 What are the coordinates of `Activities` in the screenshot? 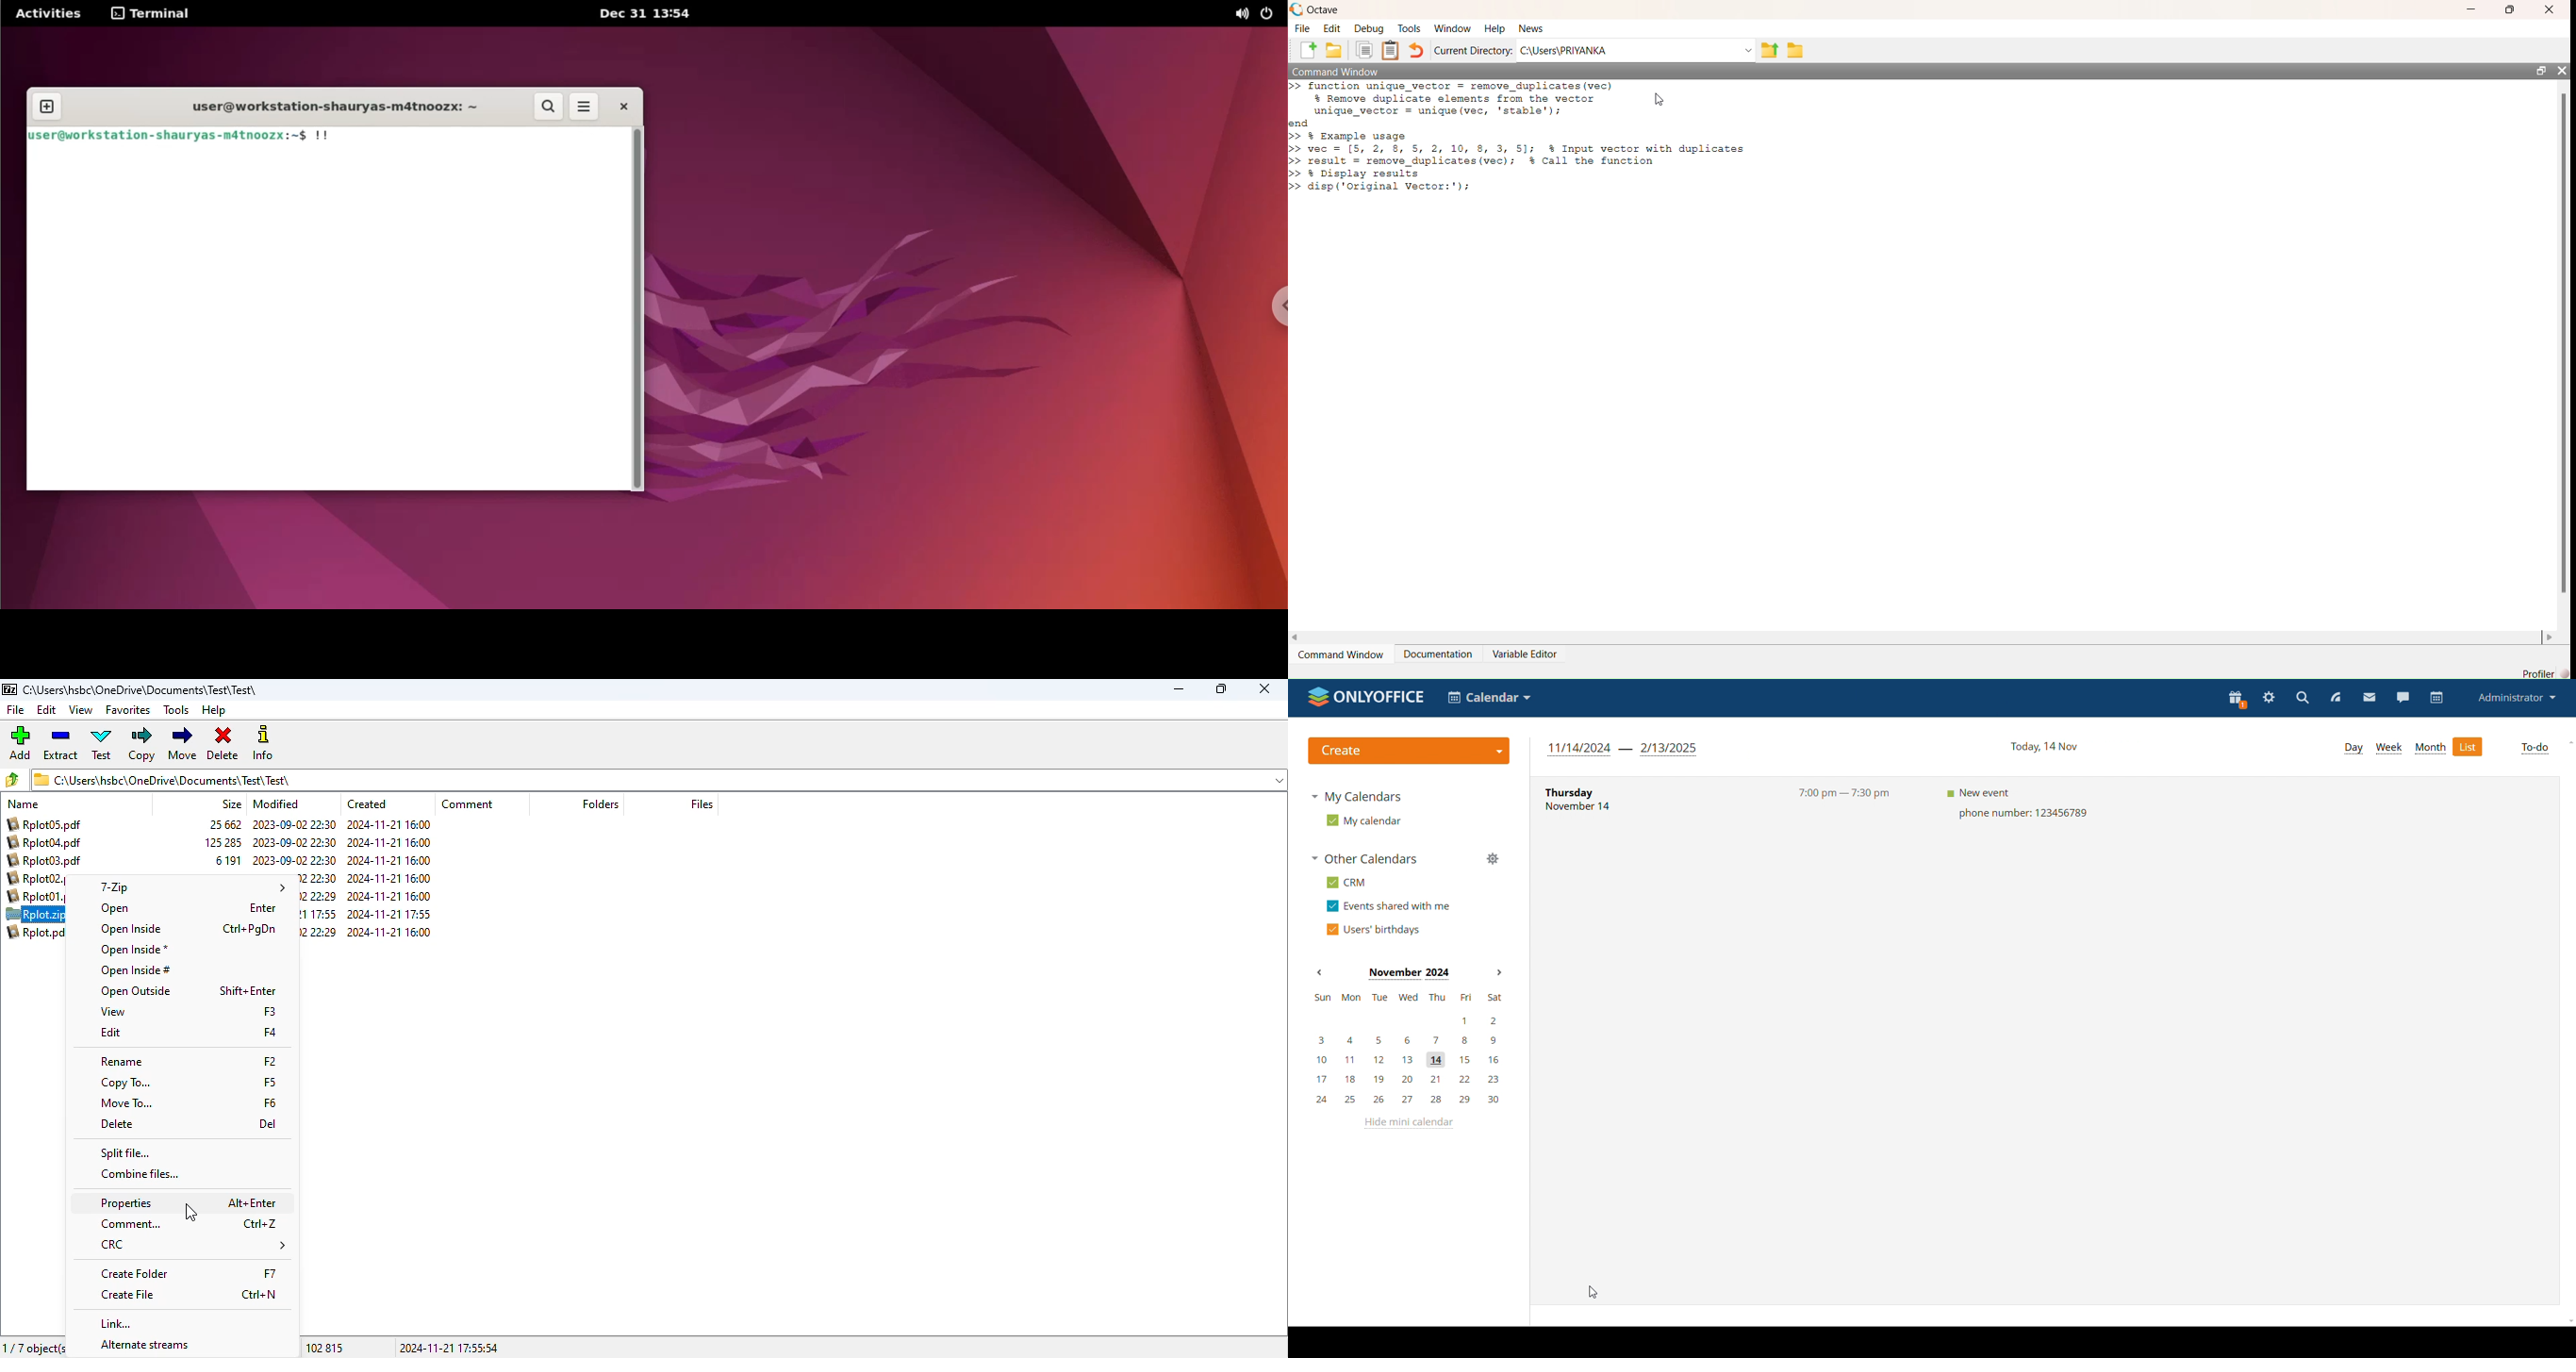 It's located at (48, 12).